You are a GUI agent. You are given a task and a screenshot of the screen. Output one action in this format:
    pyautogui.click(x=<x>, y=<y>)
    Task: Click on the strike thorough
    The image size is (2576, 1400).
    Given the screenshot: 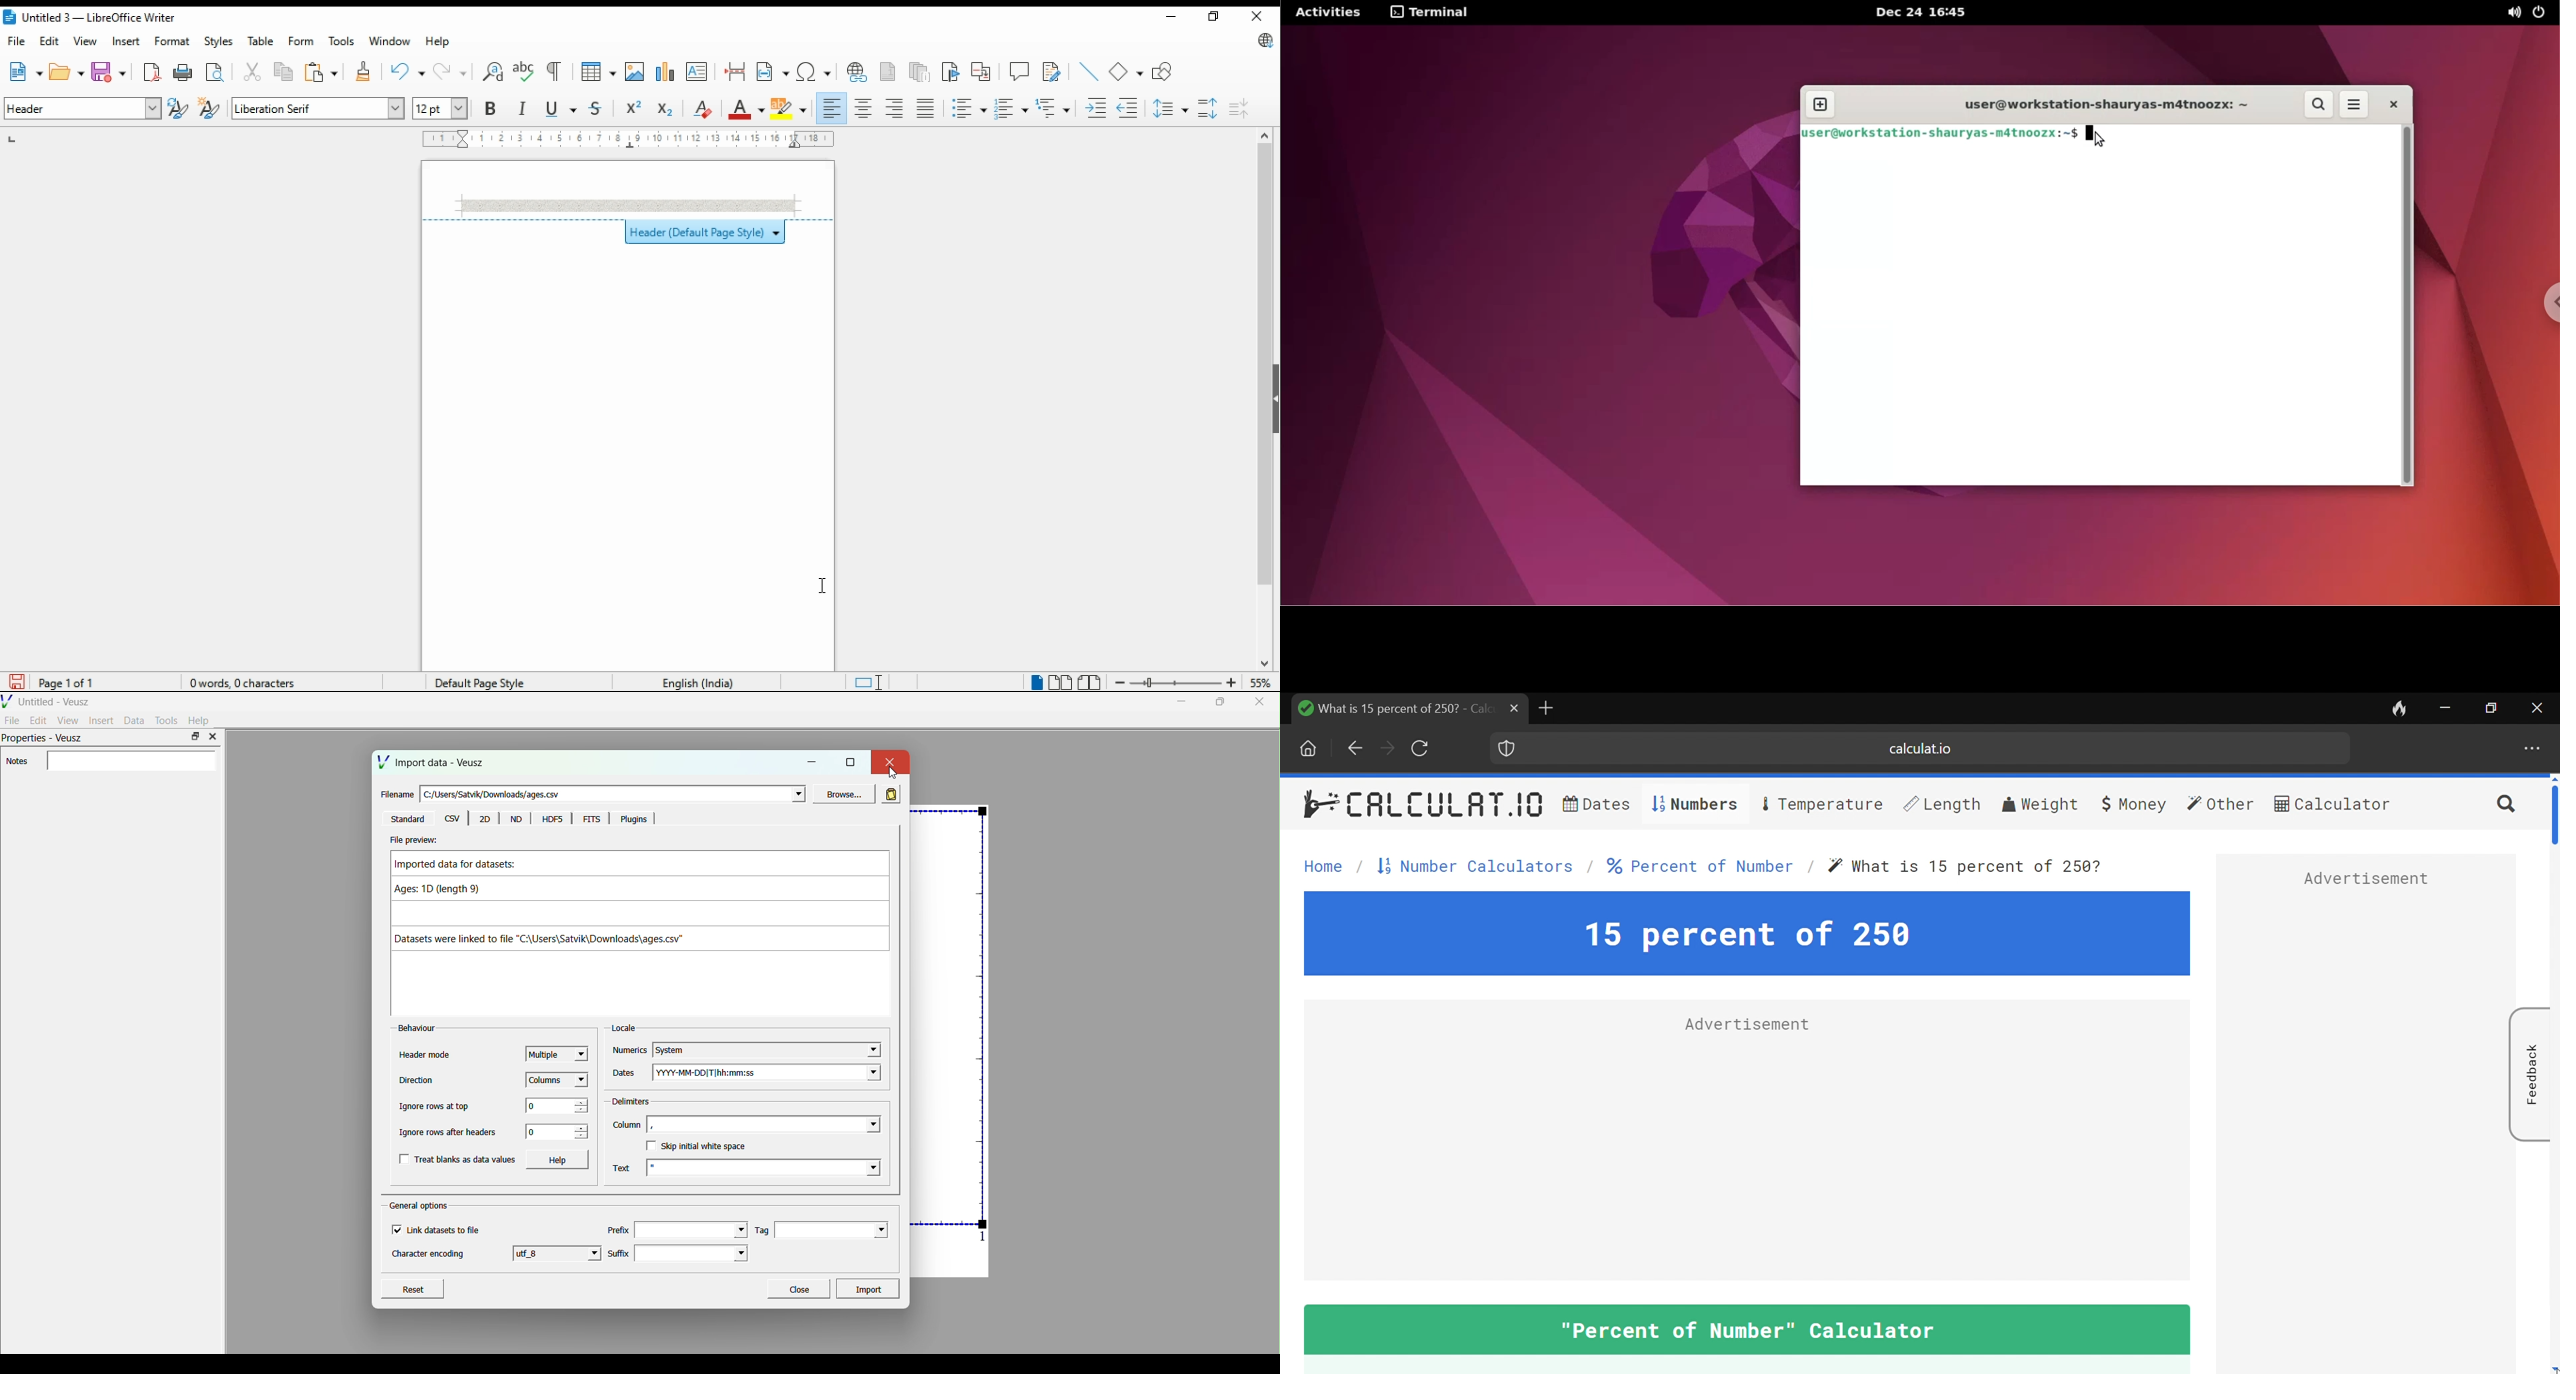 What is the action you would take?
    pyautogui.click(x=597, y=109)
    